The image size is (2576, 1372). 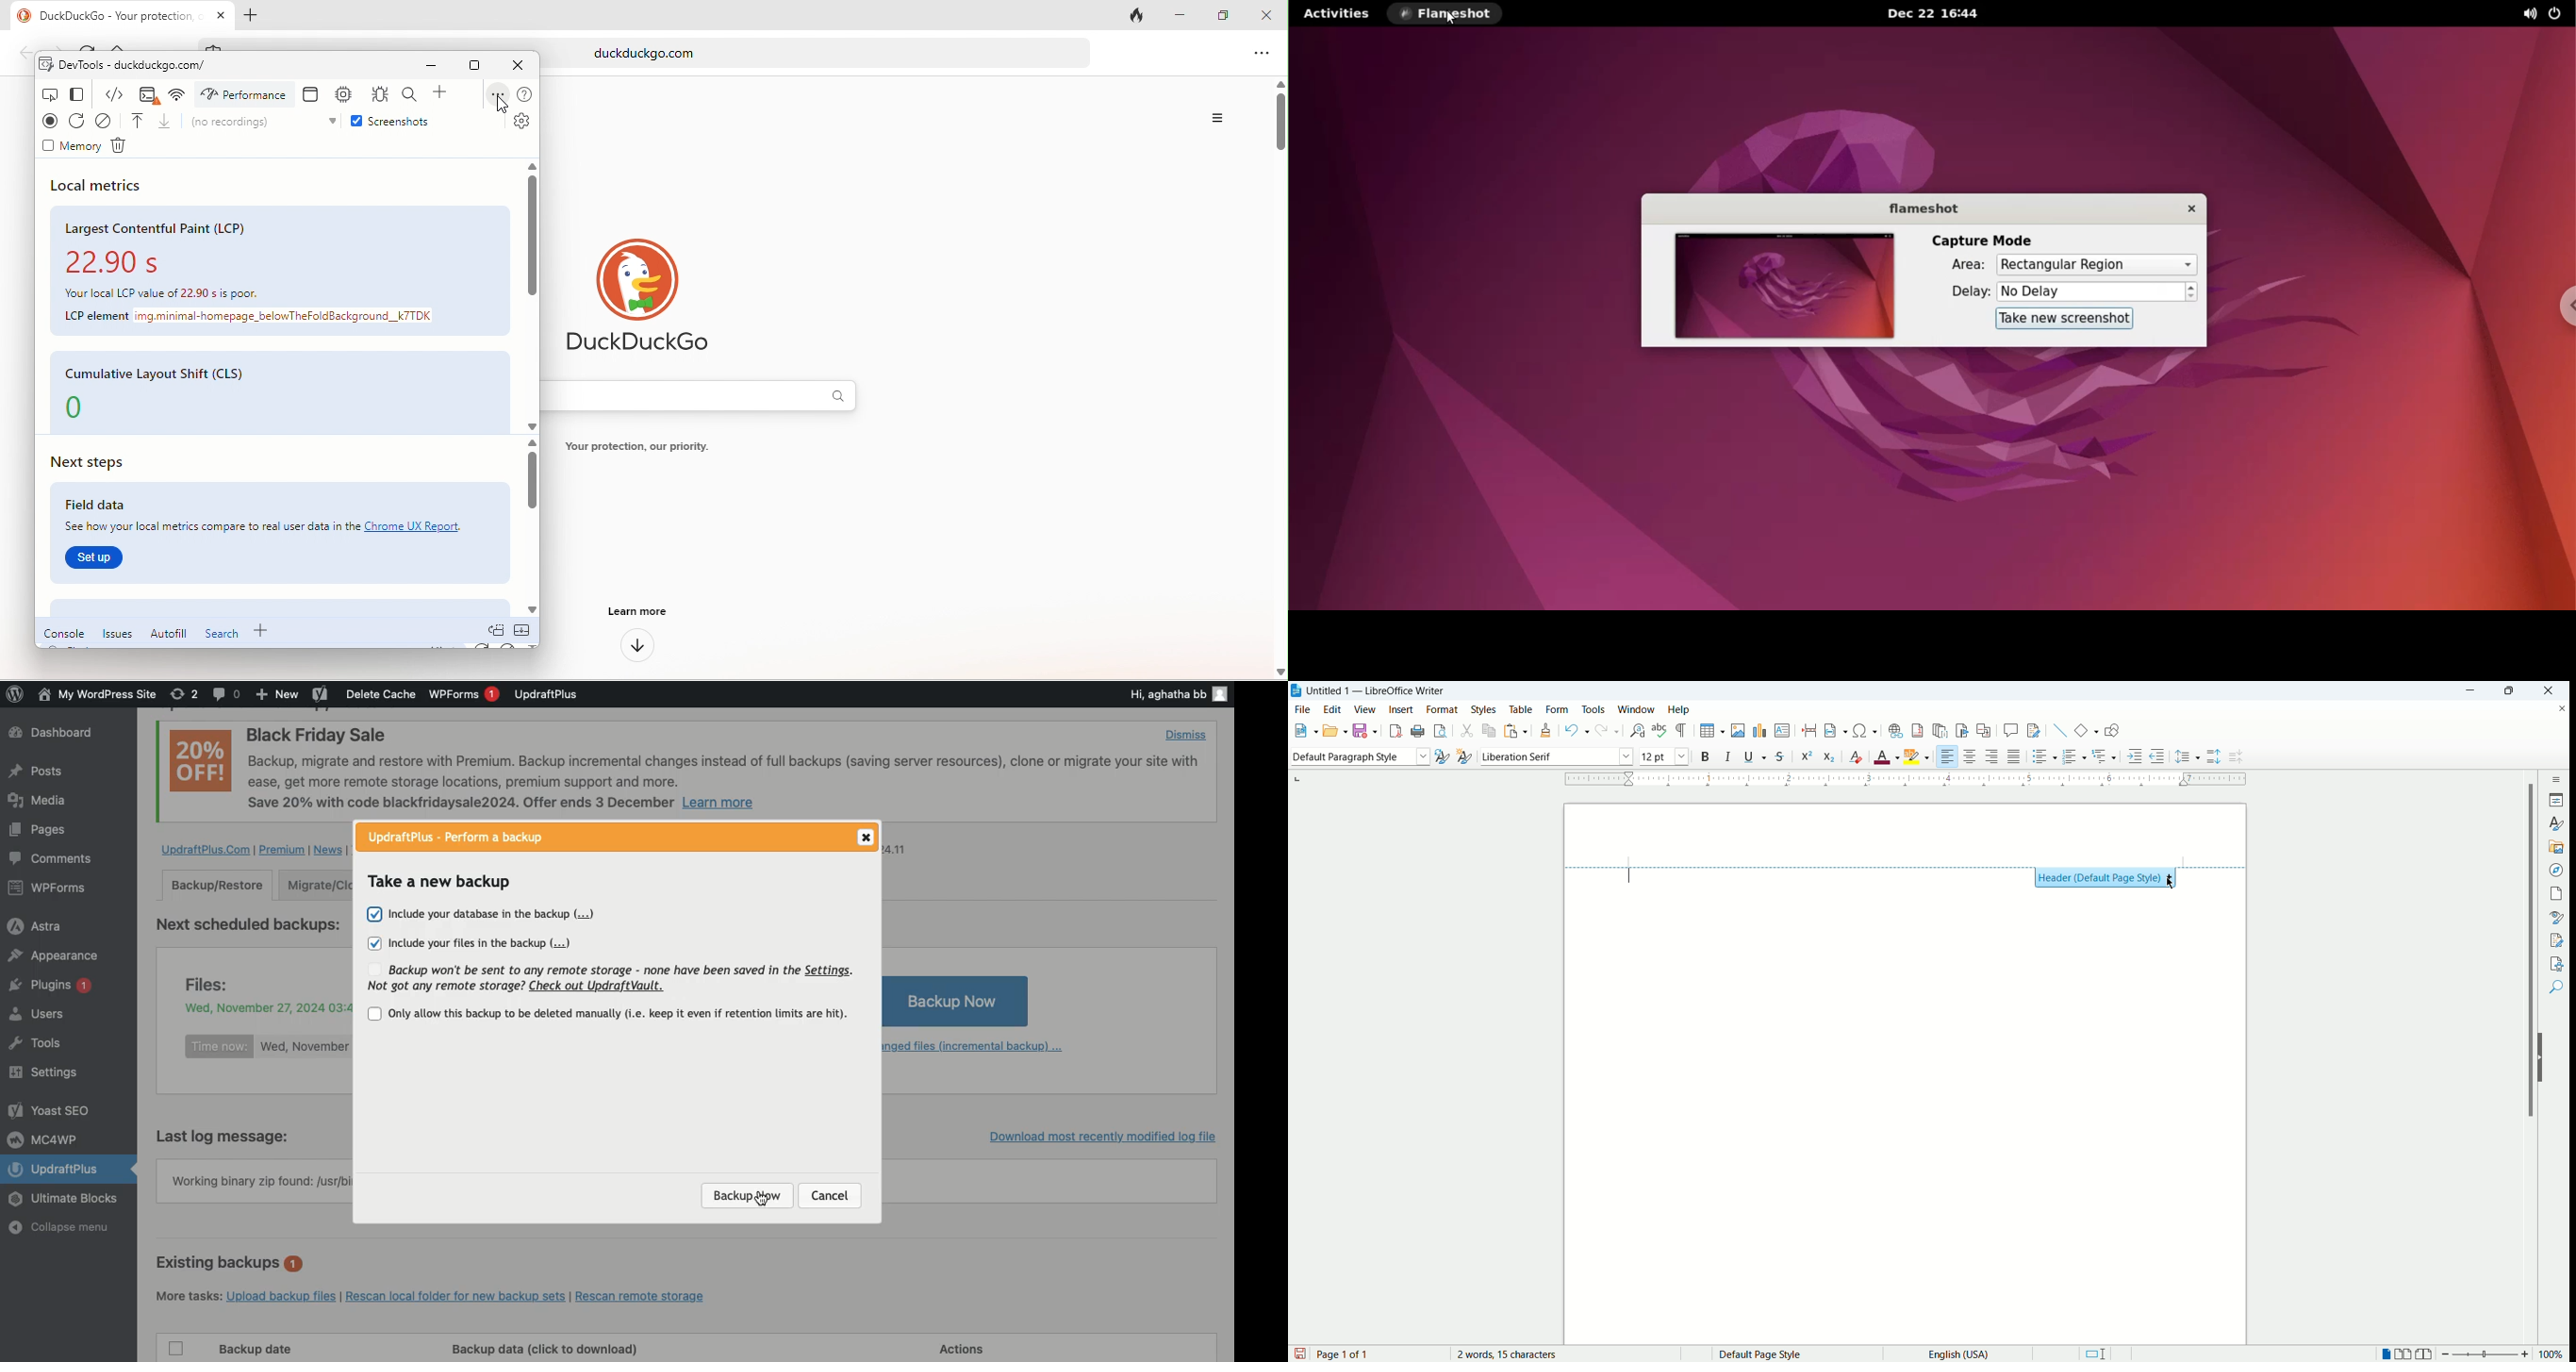 What do you see at coordinates (1832, 757) in the screenshot?
I see `subscript` at bounding box center [1832, 757].